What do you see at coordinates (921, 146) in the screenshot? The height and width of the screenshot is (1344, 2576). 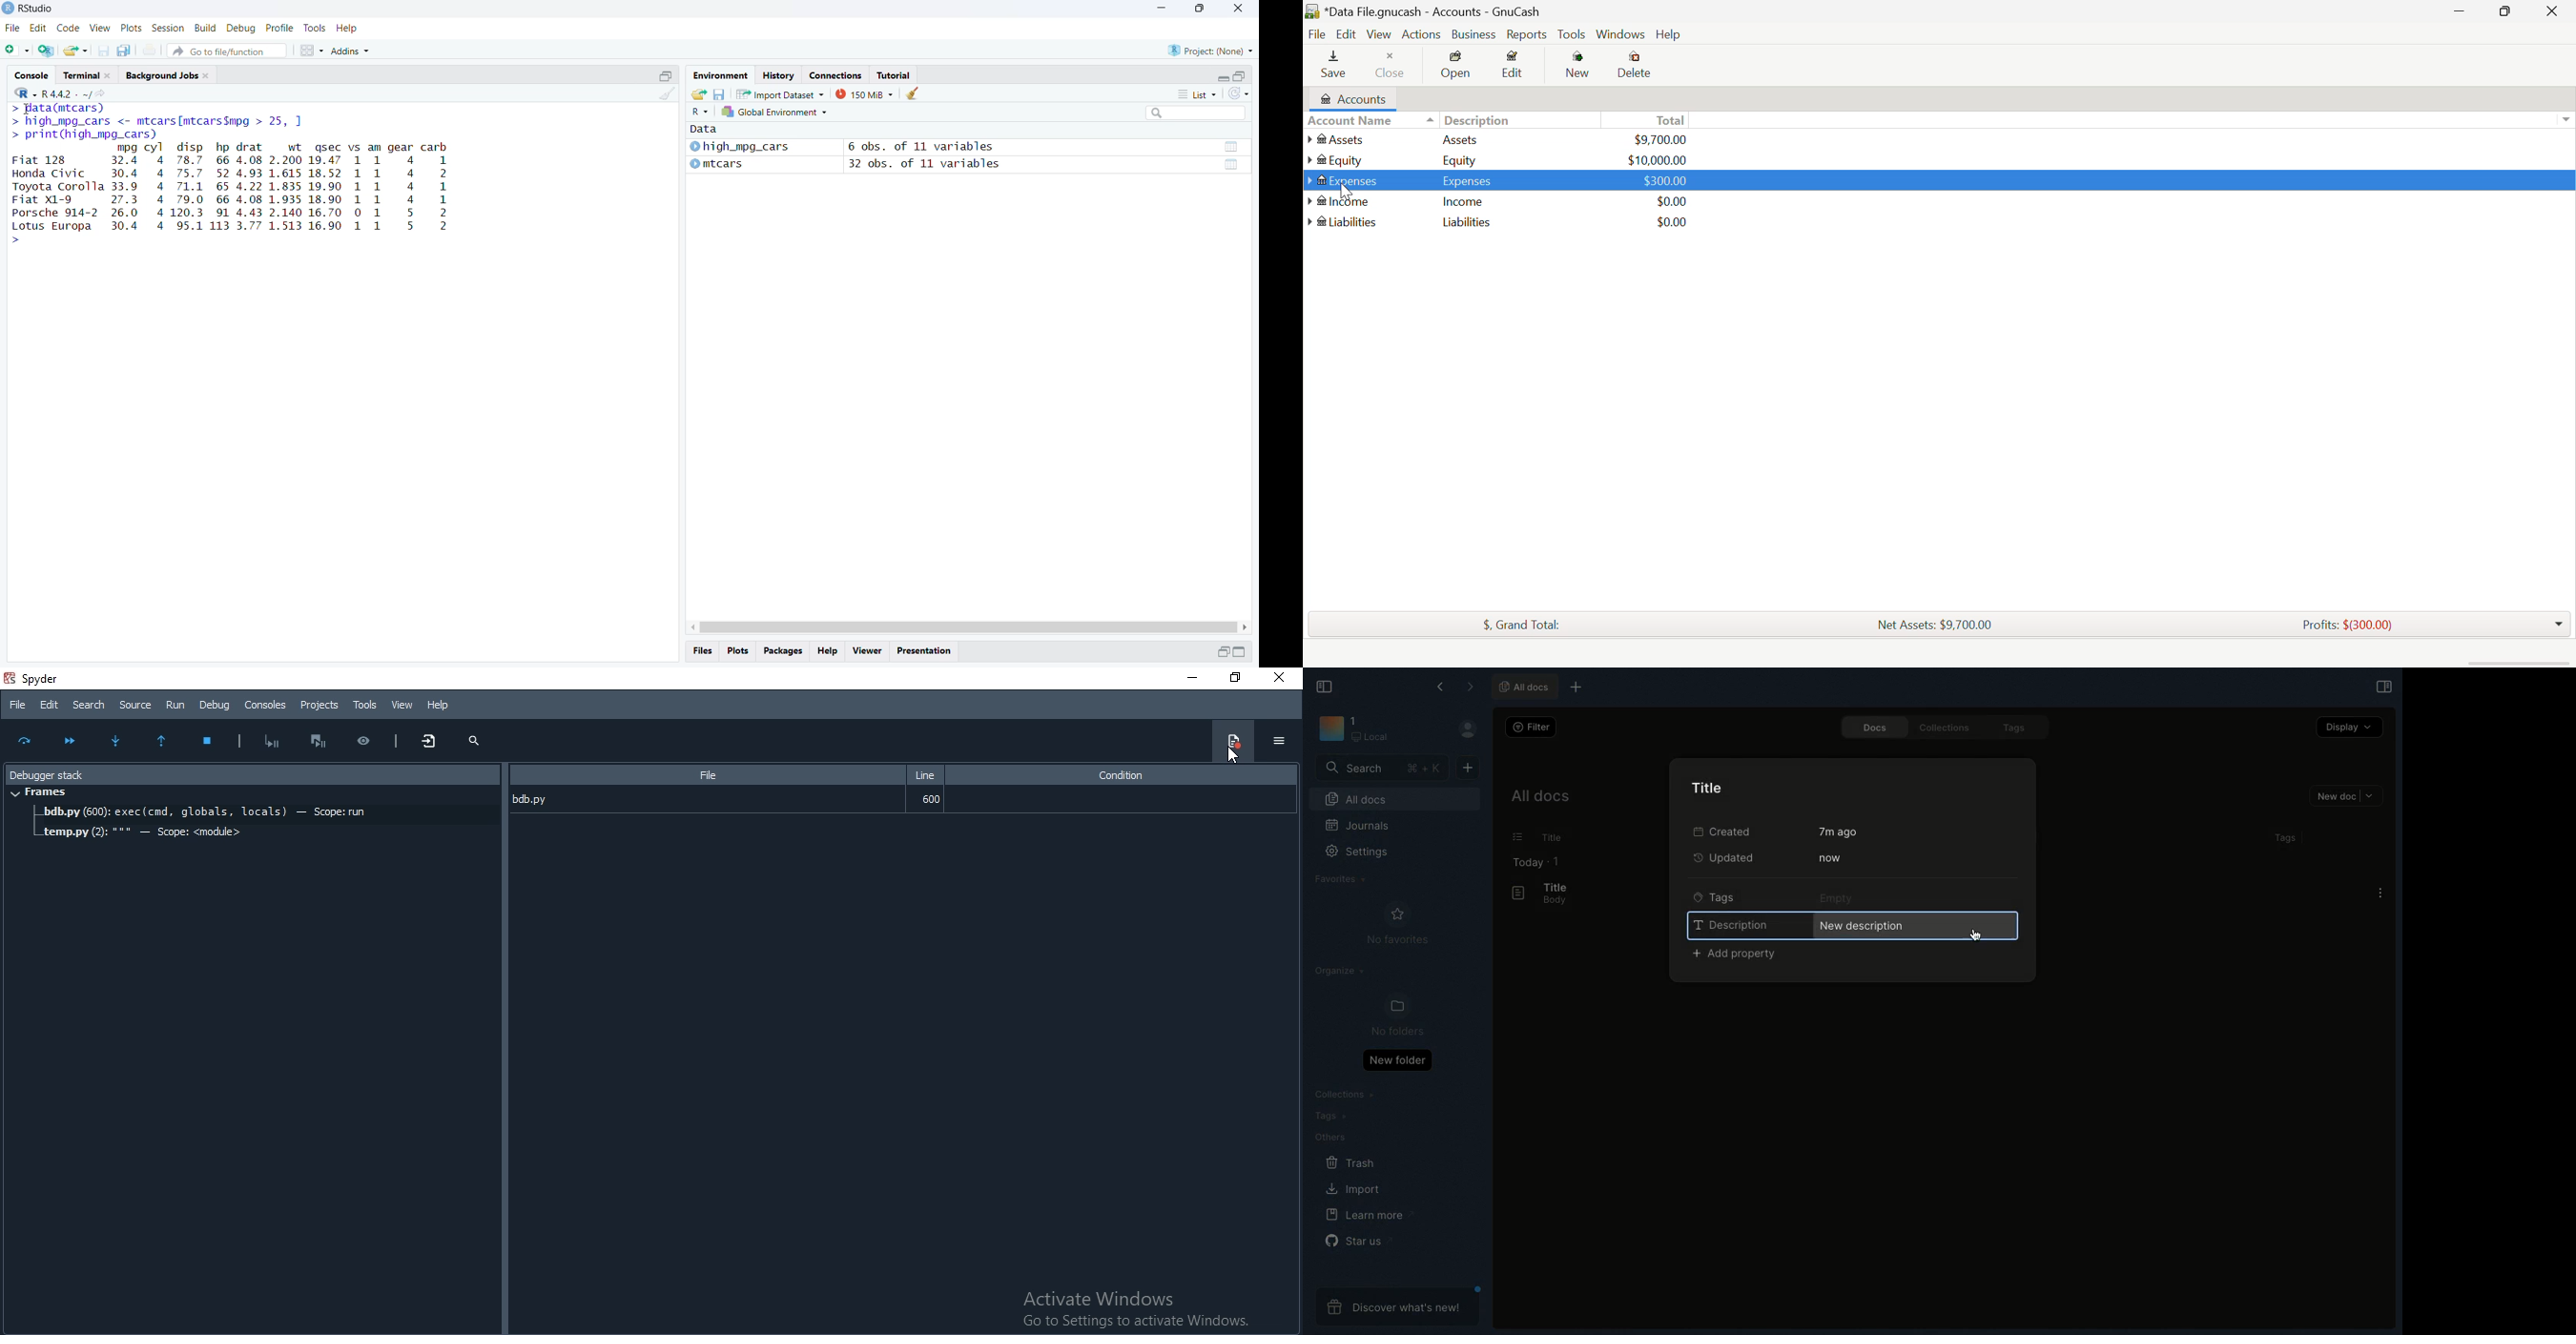 I see `6 obs. of 11 variables` at bounding box center [921, 146].